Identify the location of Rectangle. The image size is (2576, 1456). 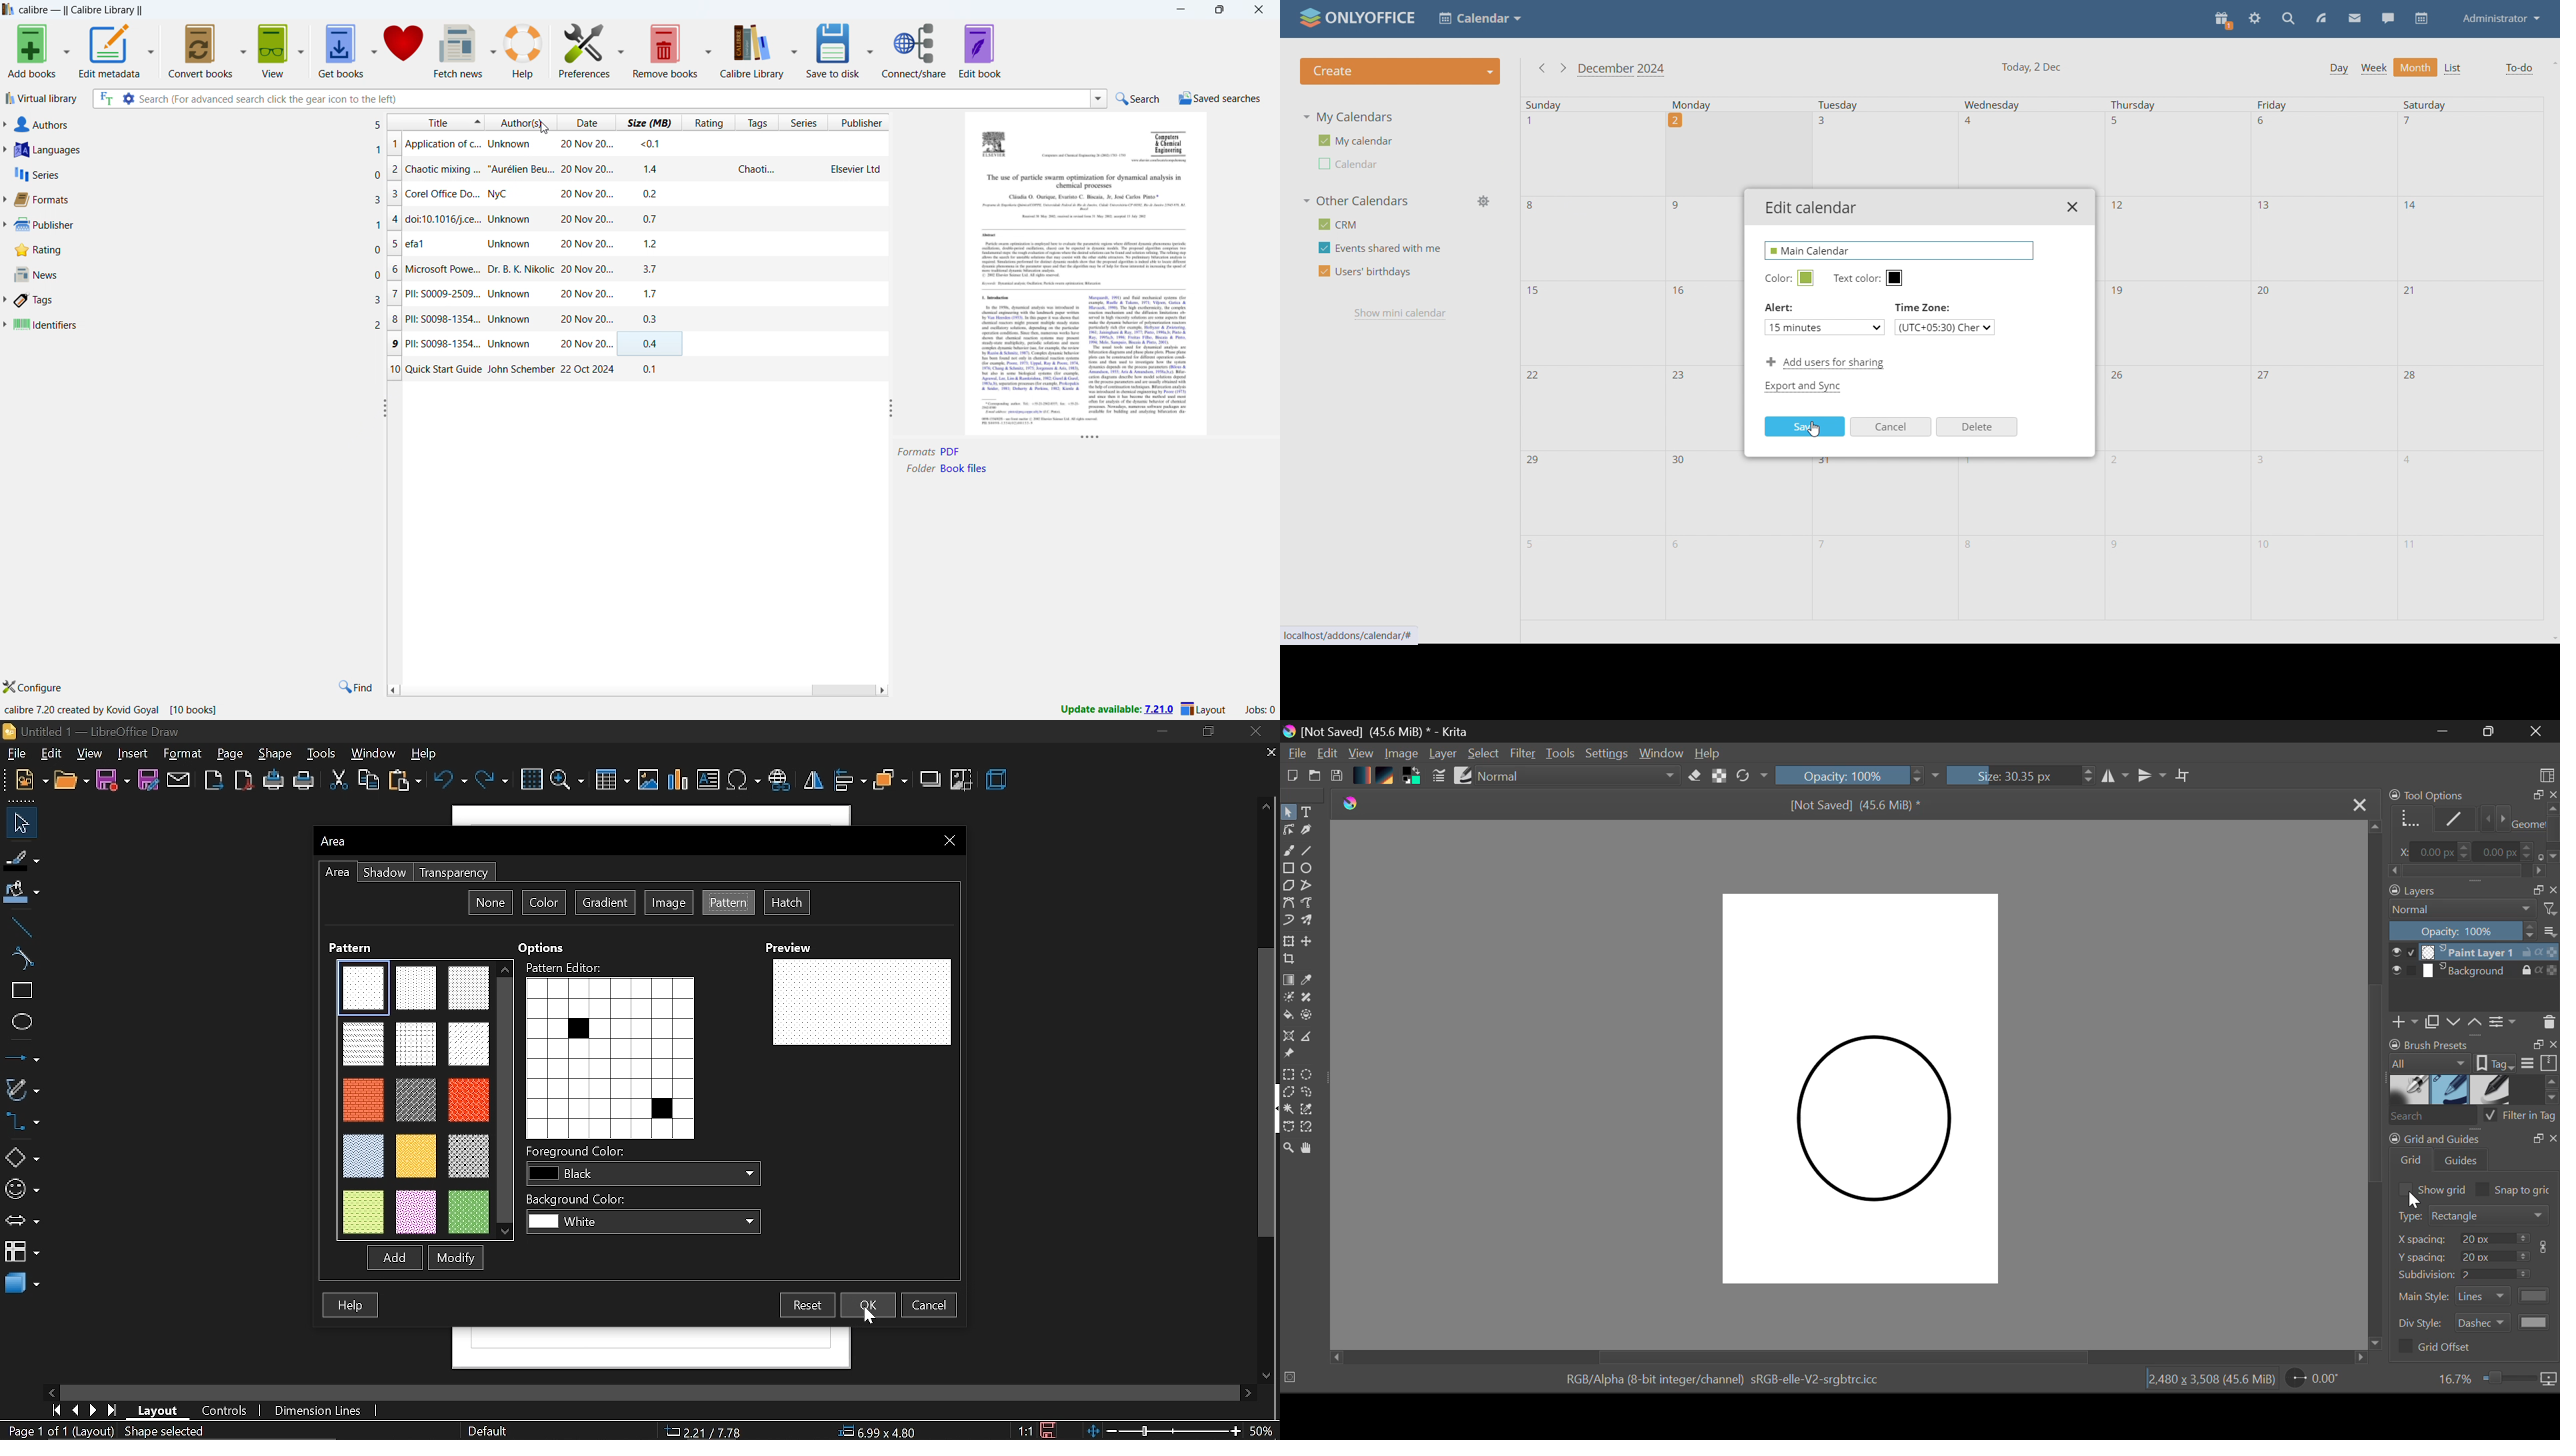
(1288, 869).